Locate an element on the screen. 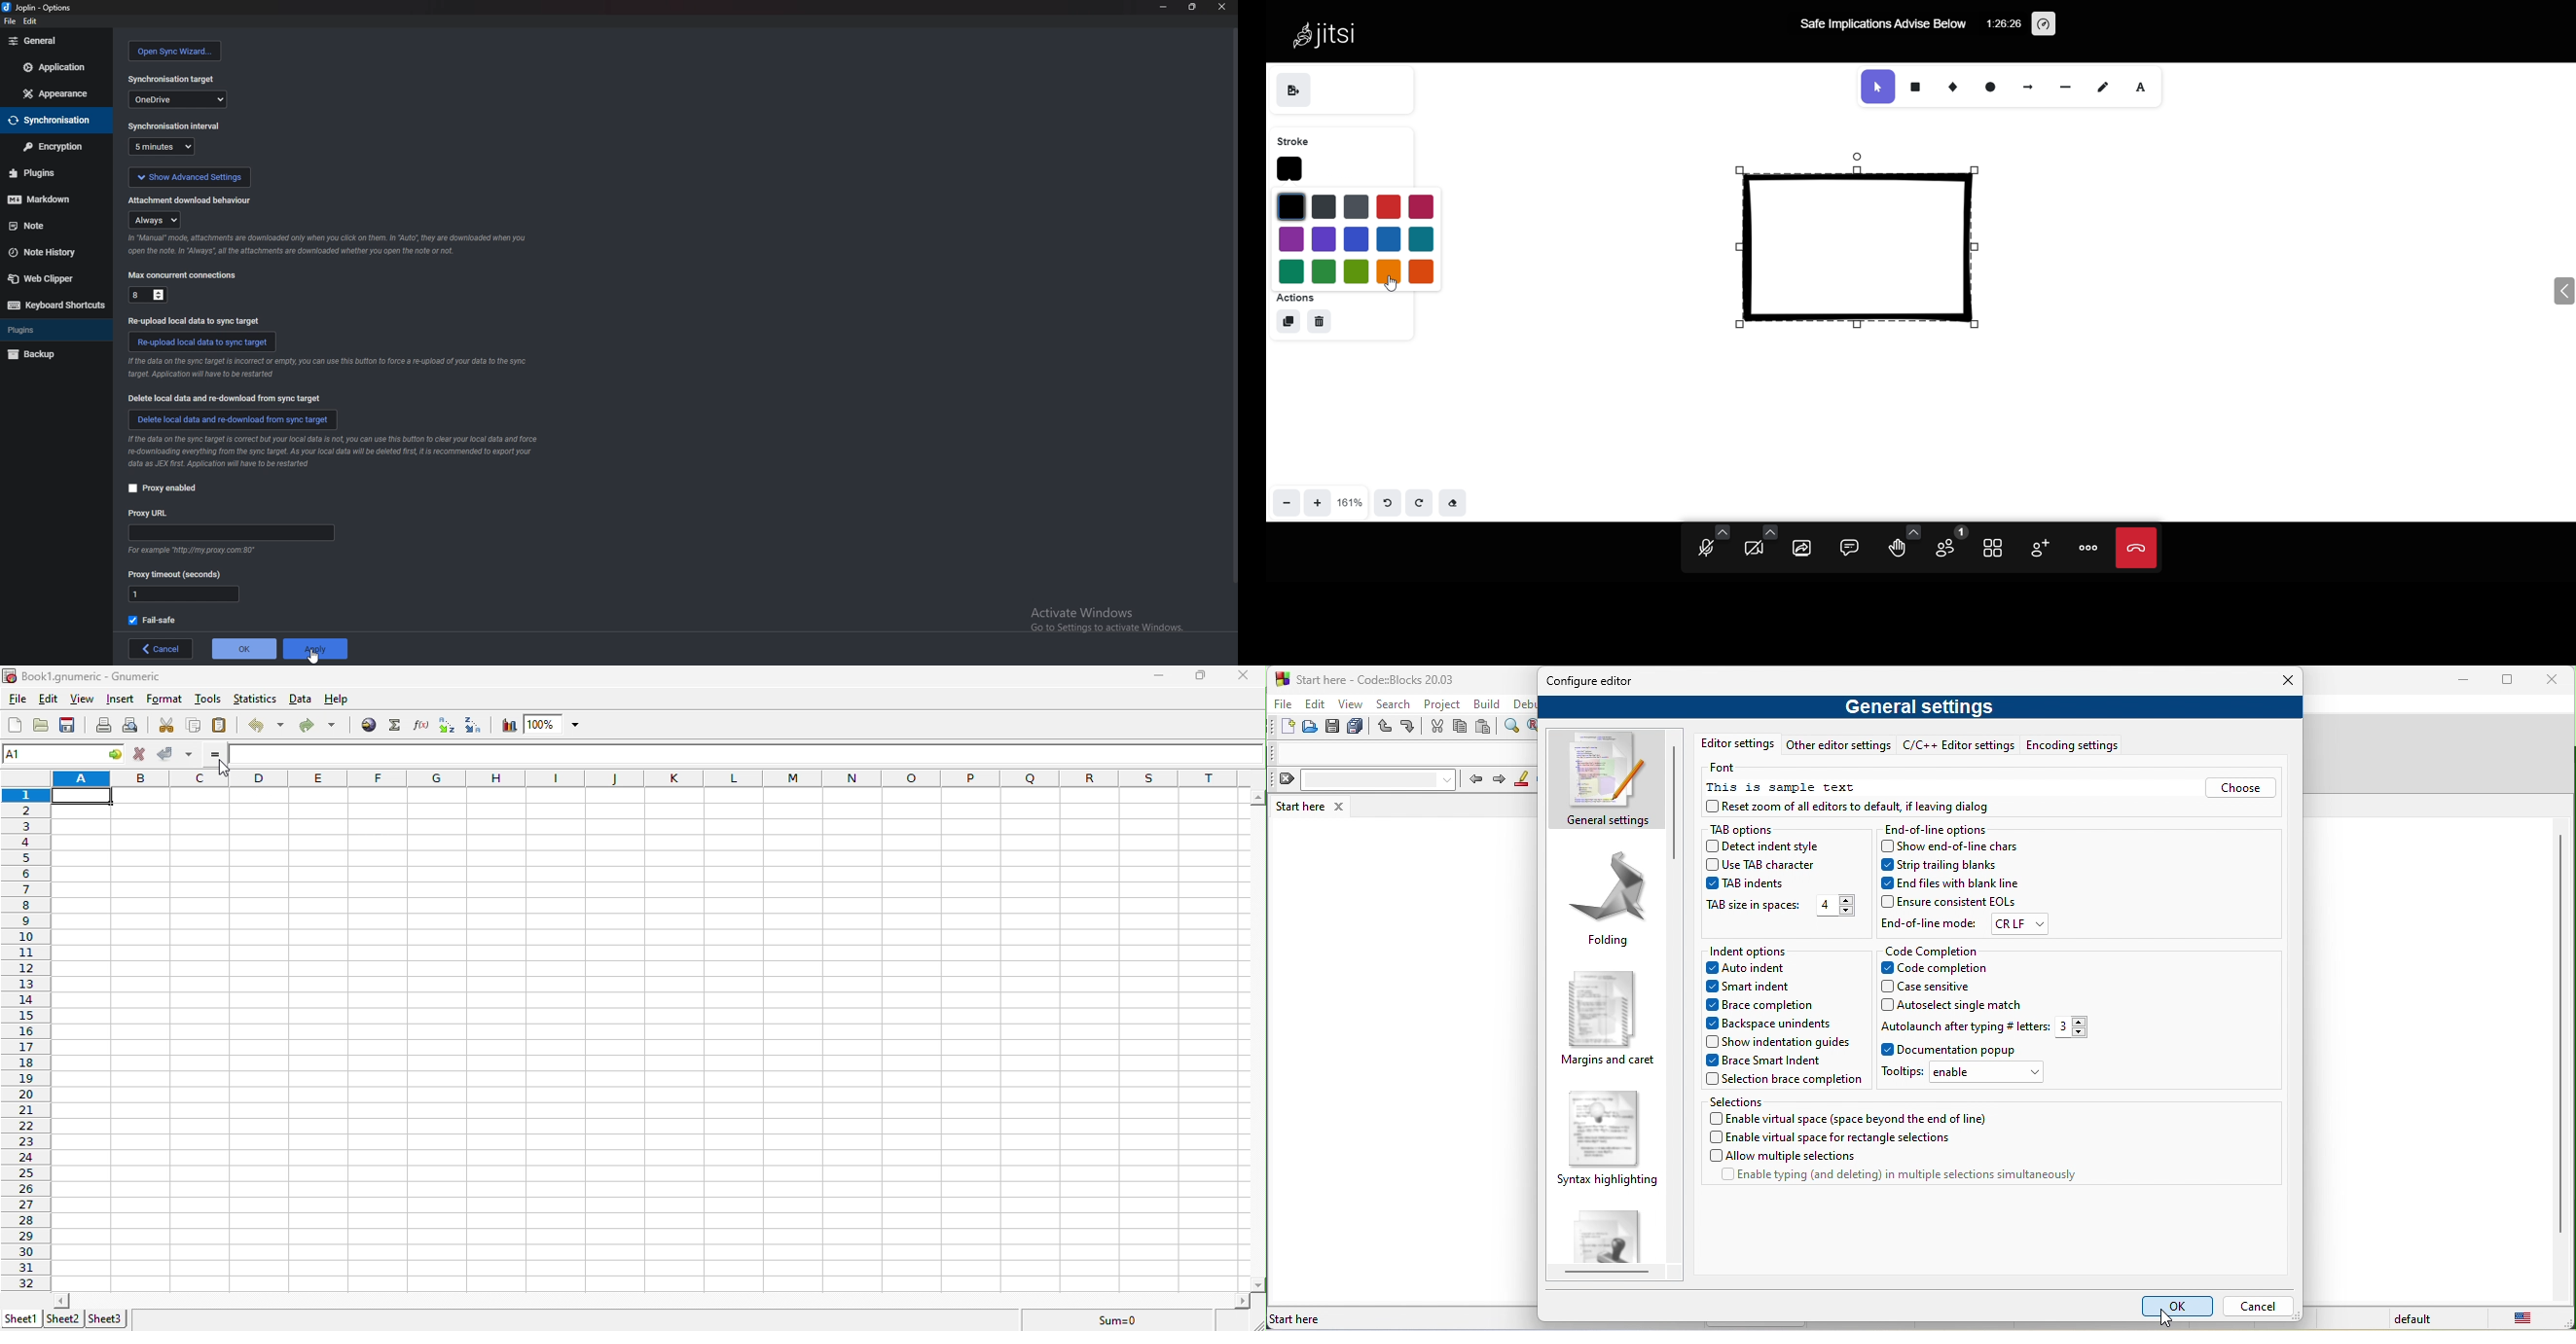 The image size is (2576, 1344). code completion is located at coordinates (1933, 949).